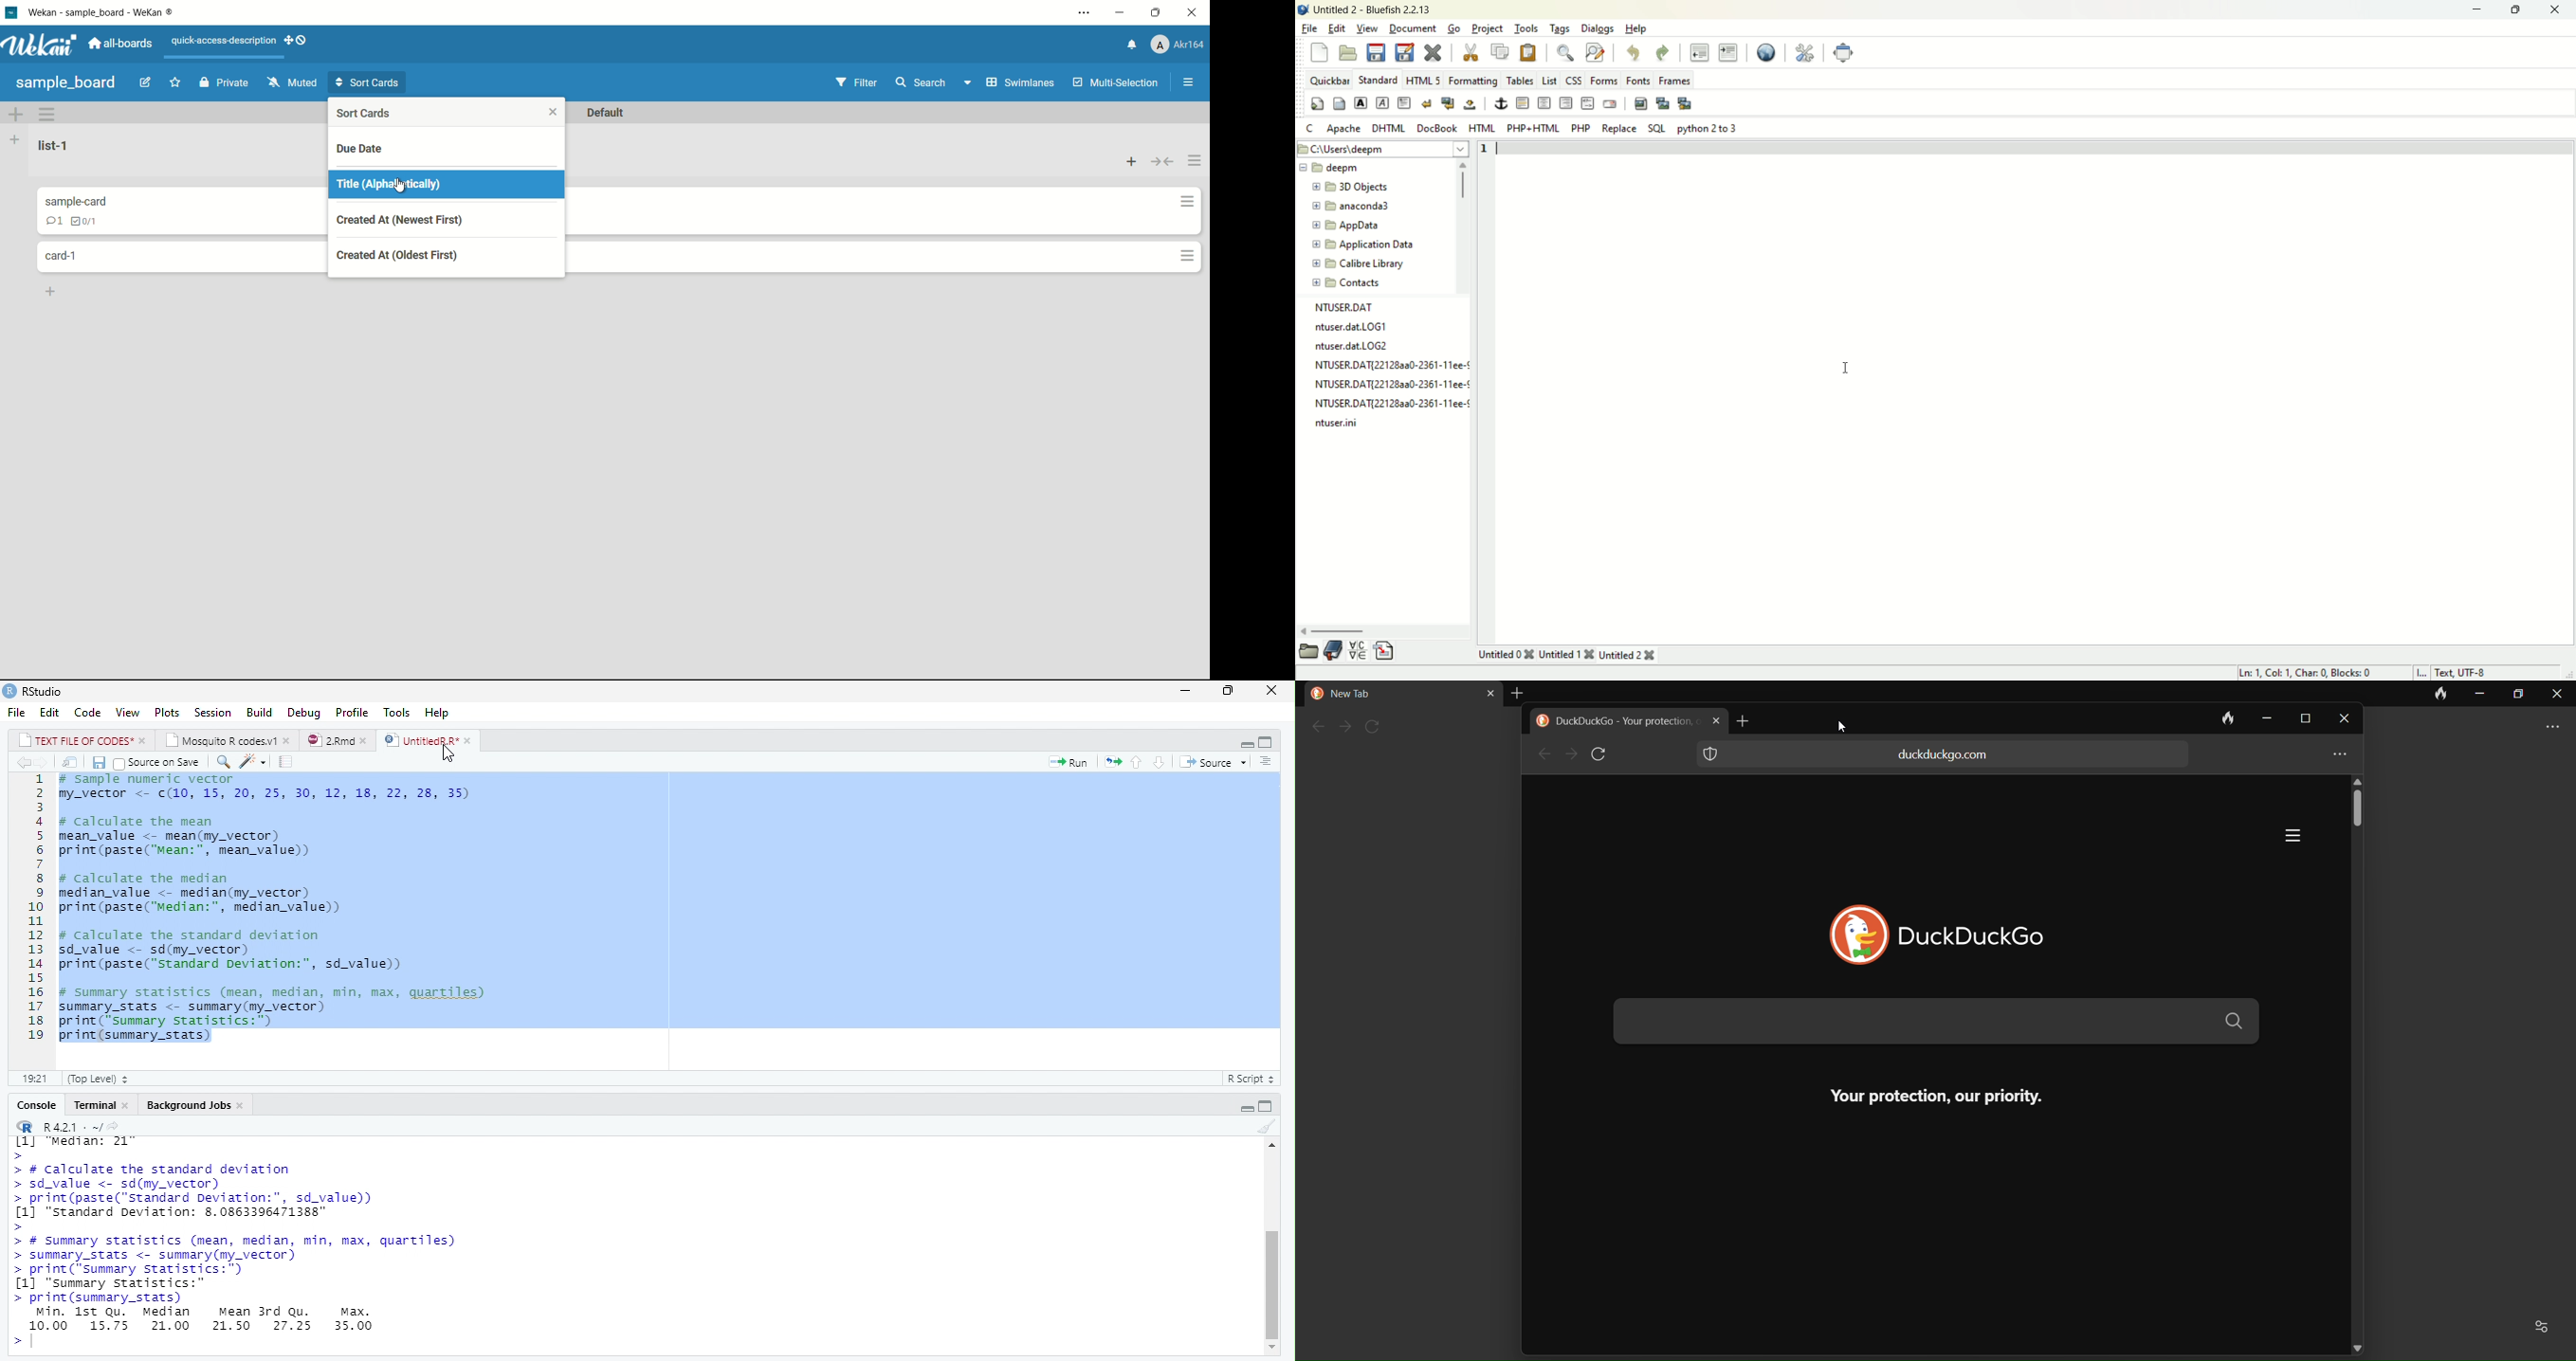 This screenshot has width=2576, height=1372. Describe the element at coordinates (233, 1235) in the screenshot. I see `a iE wl Lo]
>
> # calculate the standard deviation
> sd_value <- sd(my_vector)
> print(paste("standard Deviation:", sd_value))
[1] "standard Deviation: 8.0863396471388"
>
> # Summary statistics (mean, median, min, max, quartiles)
> summary_stats <- summary (my_vector)
> print("Summary statistics:")
[1] “summary statistics:”
> print (summary_stats)
win. 1st Qu. Median Mean 3rd Qu. Max.
10.00 15.75 21.00 21.50 27.25 35.00` at that location.